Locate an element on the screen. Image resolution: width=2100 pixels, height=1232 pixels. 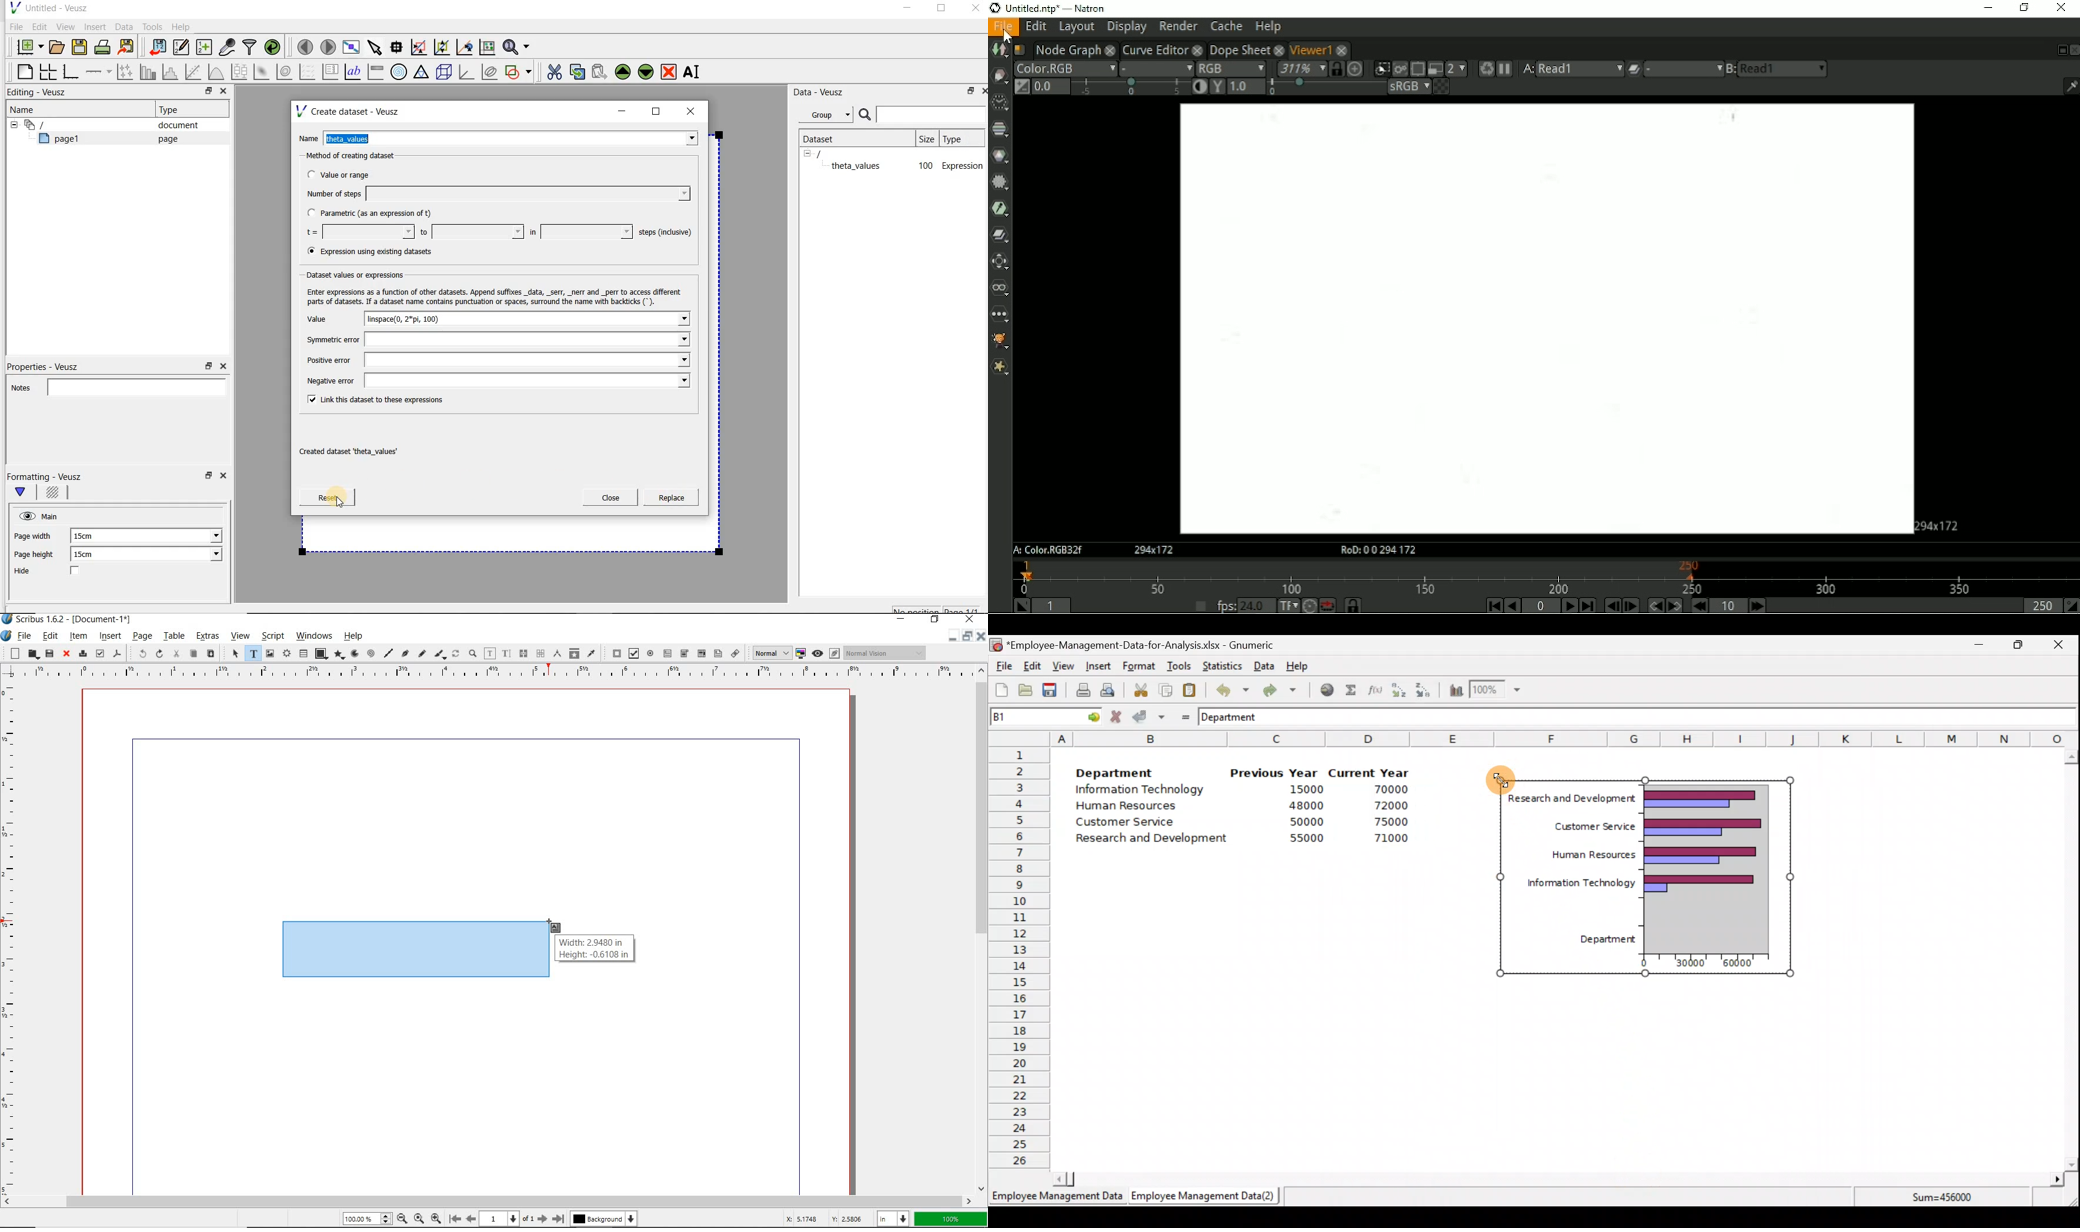
Scroll bar is located at coordinates (1557, 1179).